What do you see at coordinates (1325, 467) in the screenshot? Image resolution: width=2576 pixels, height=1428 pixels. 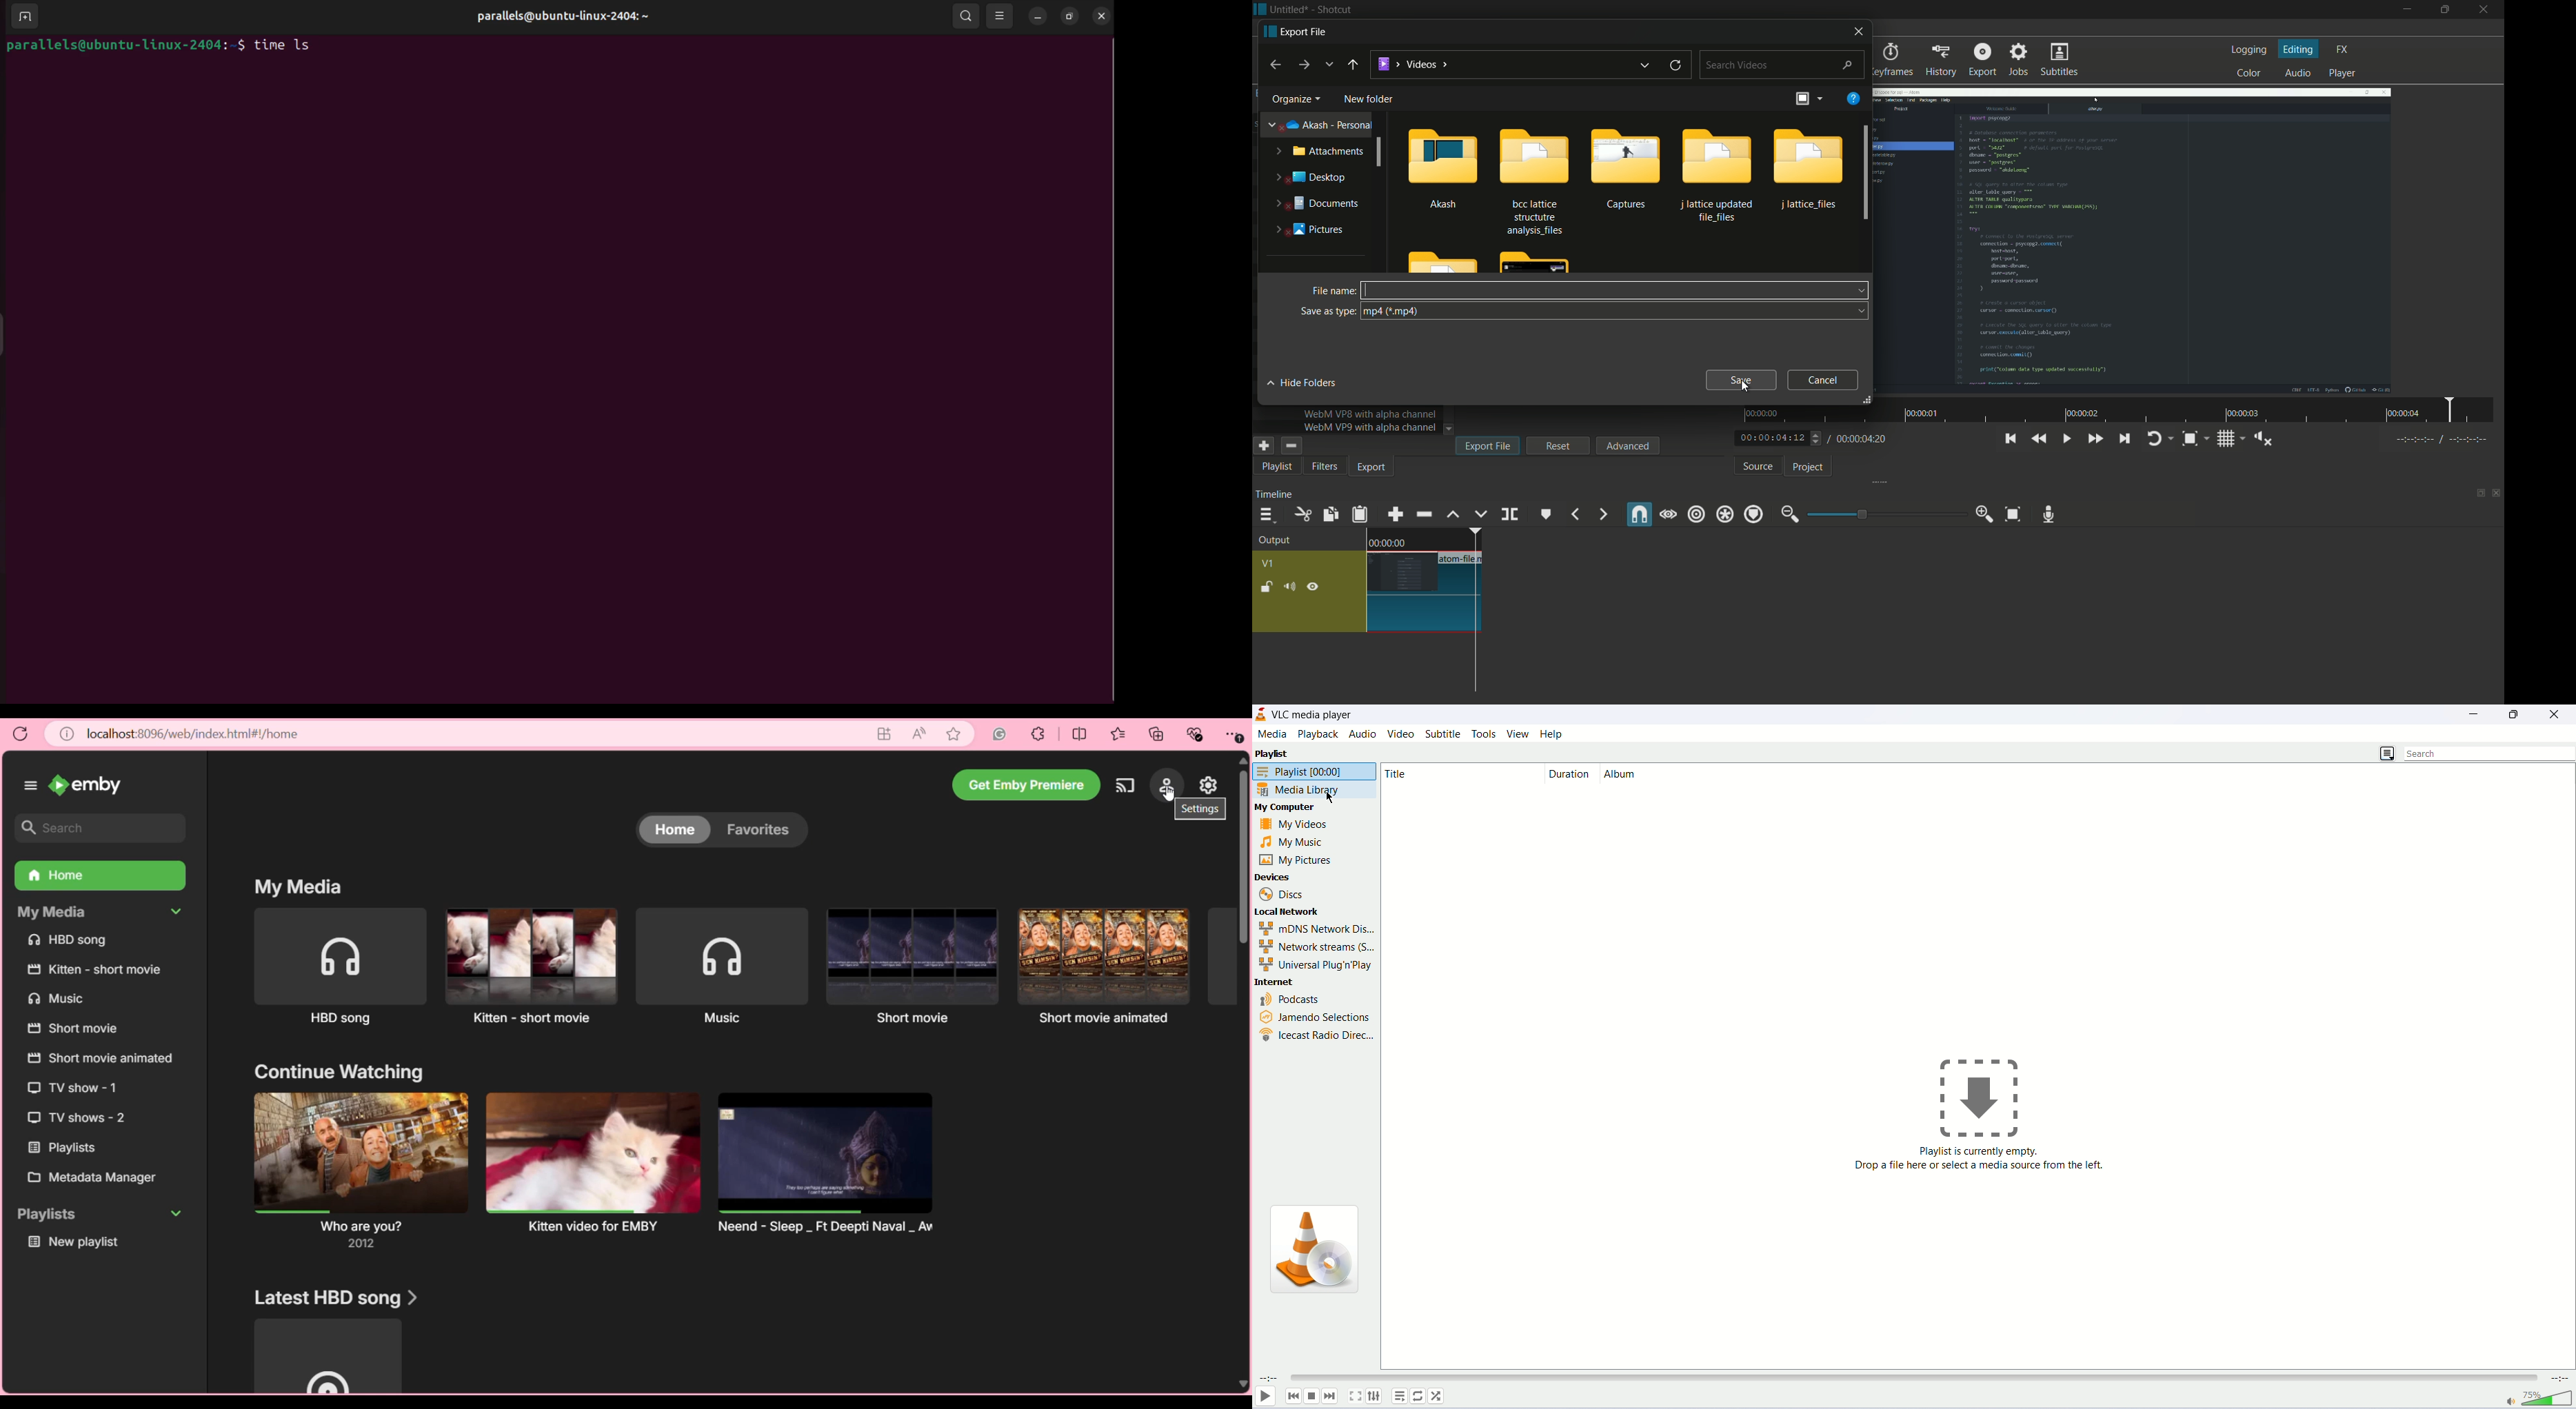 I see `filters` at bounding box center [1325, 467].